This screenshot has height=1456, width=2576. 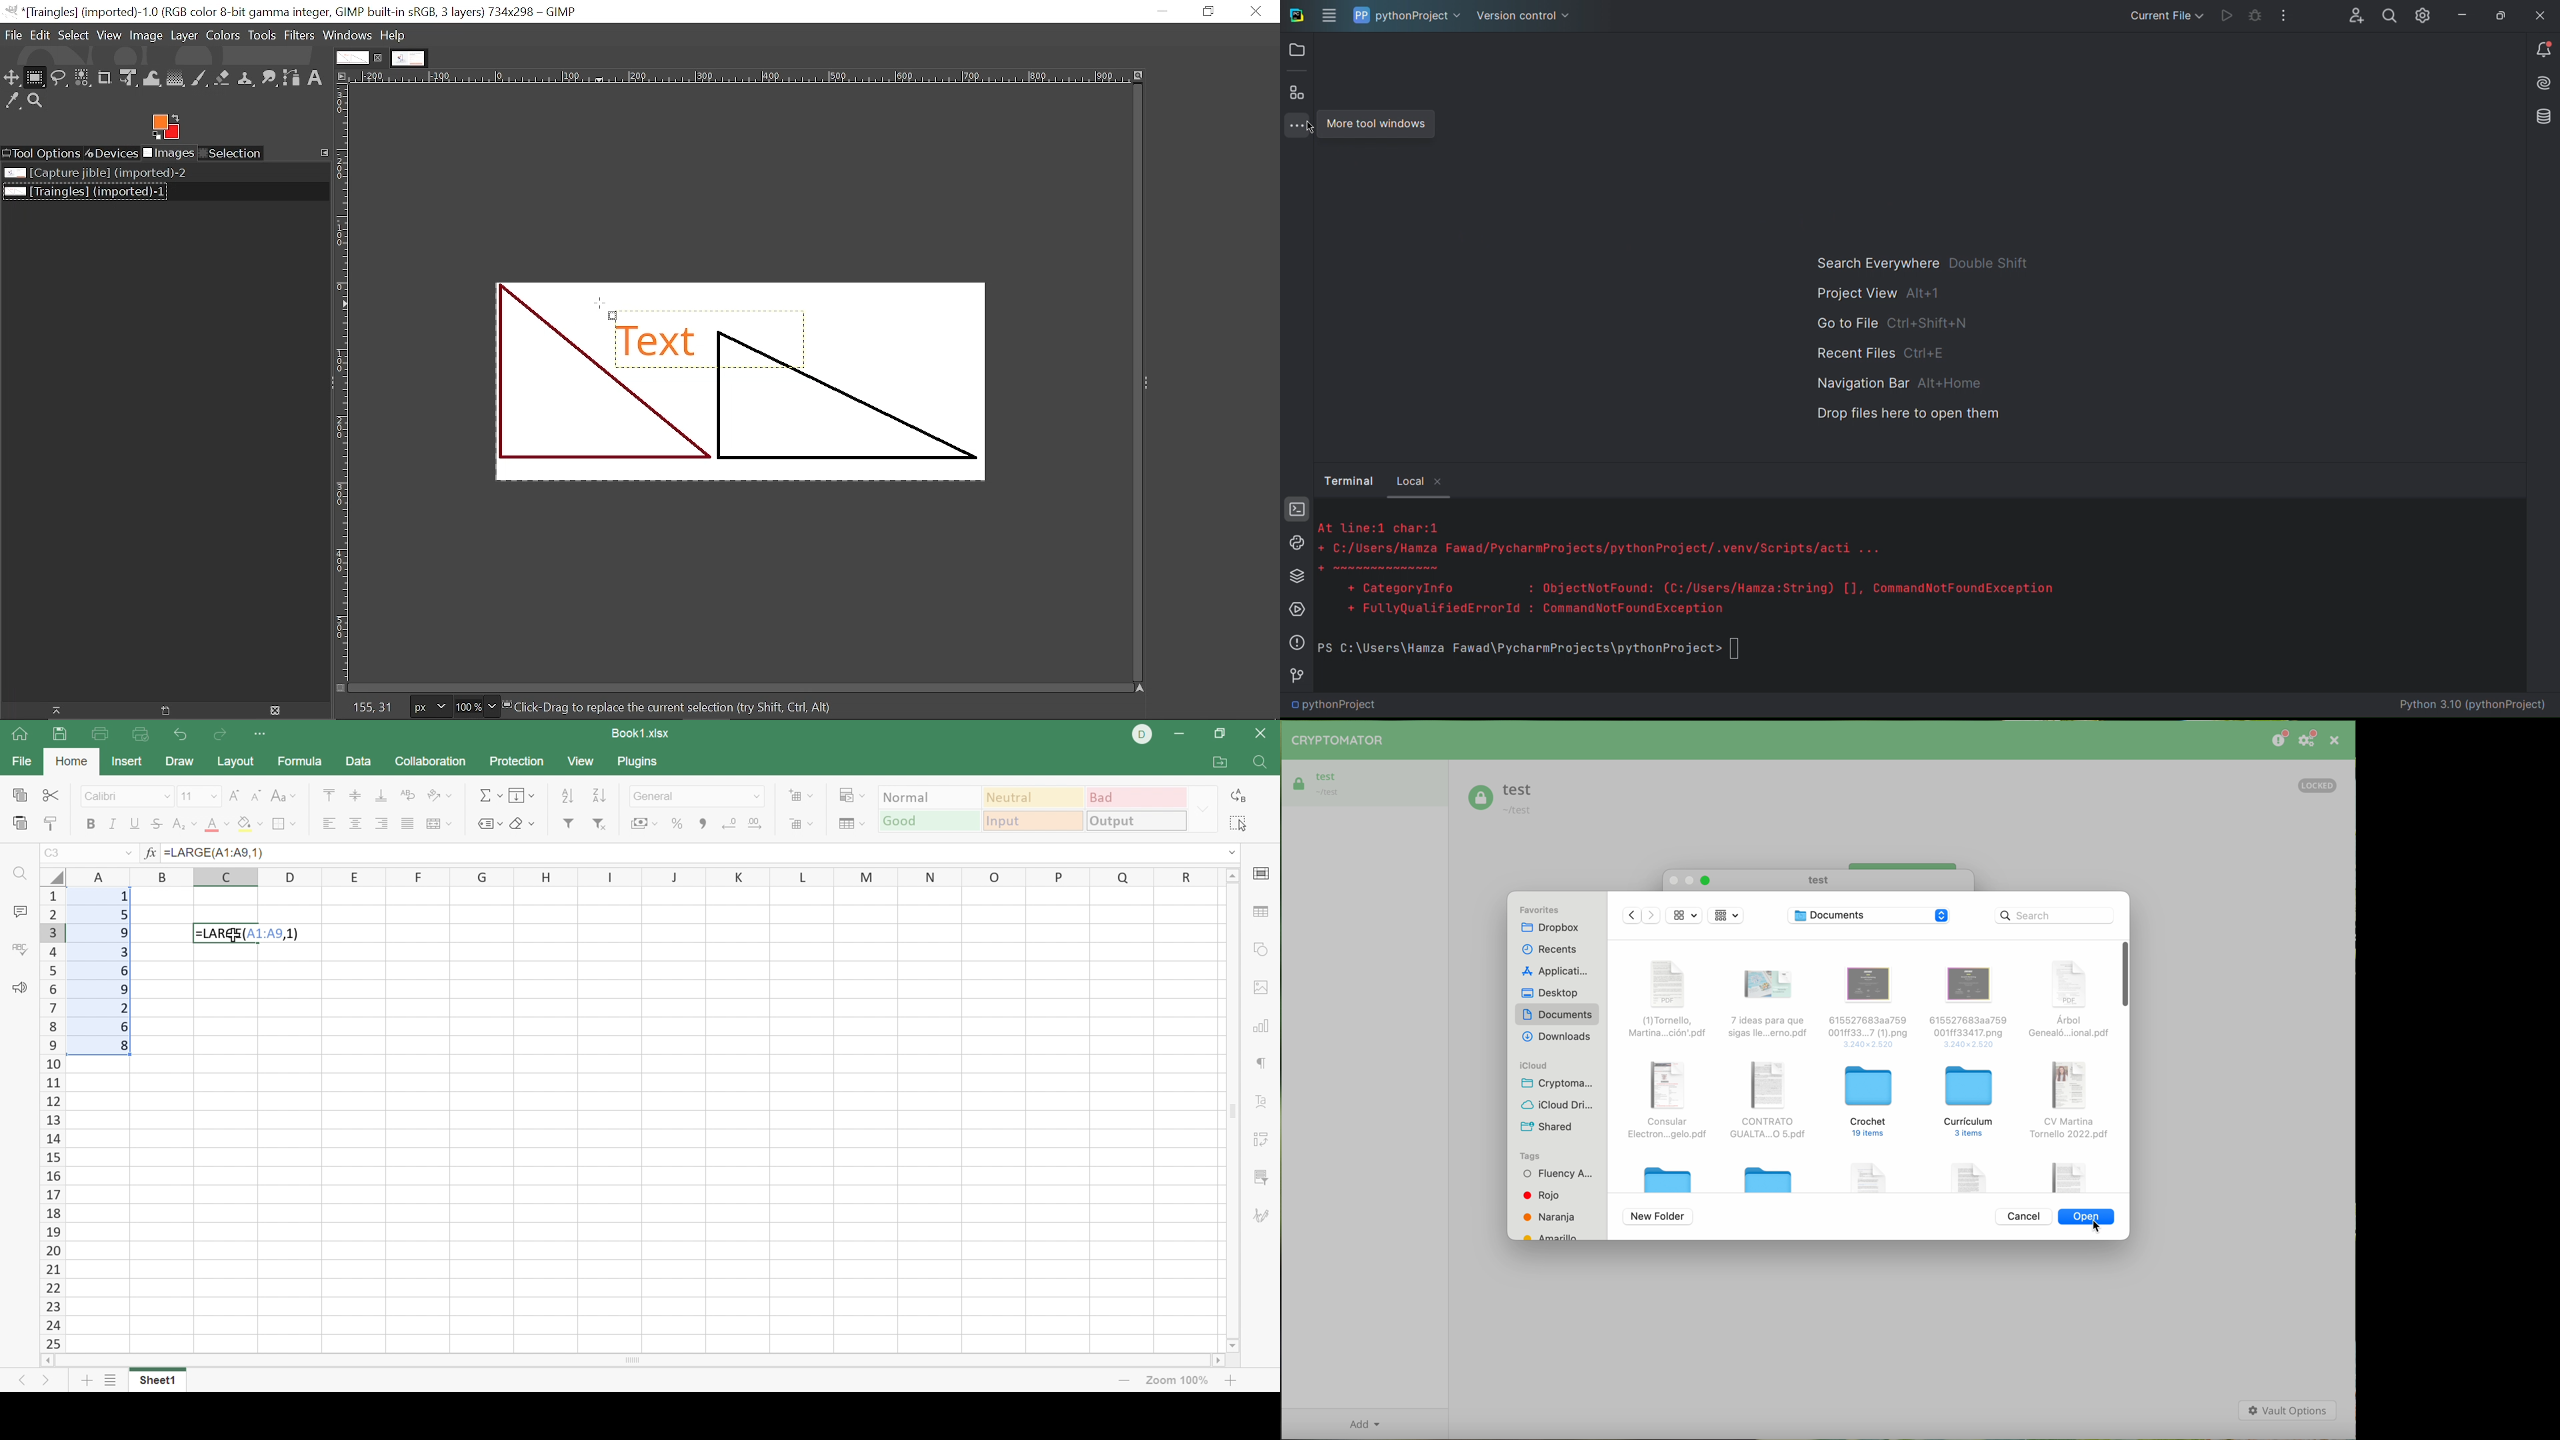 I want to click on Filters, so click(x=300, y=36).